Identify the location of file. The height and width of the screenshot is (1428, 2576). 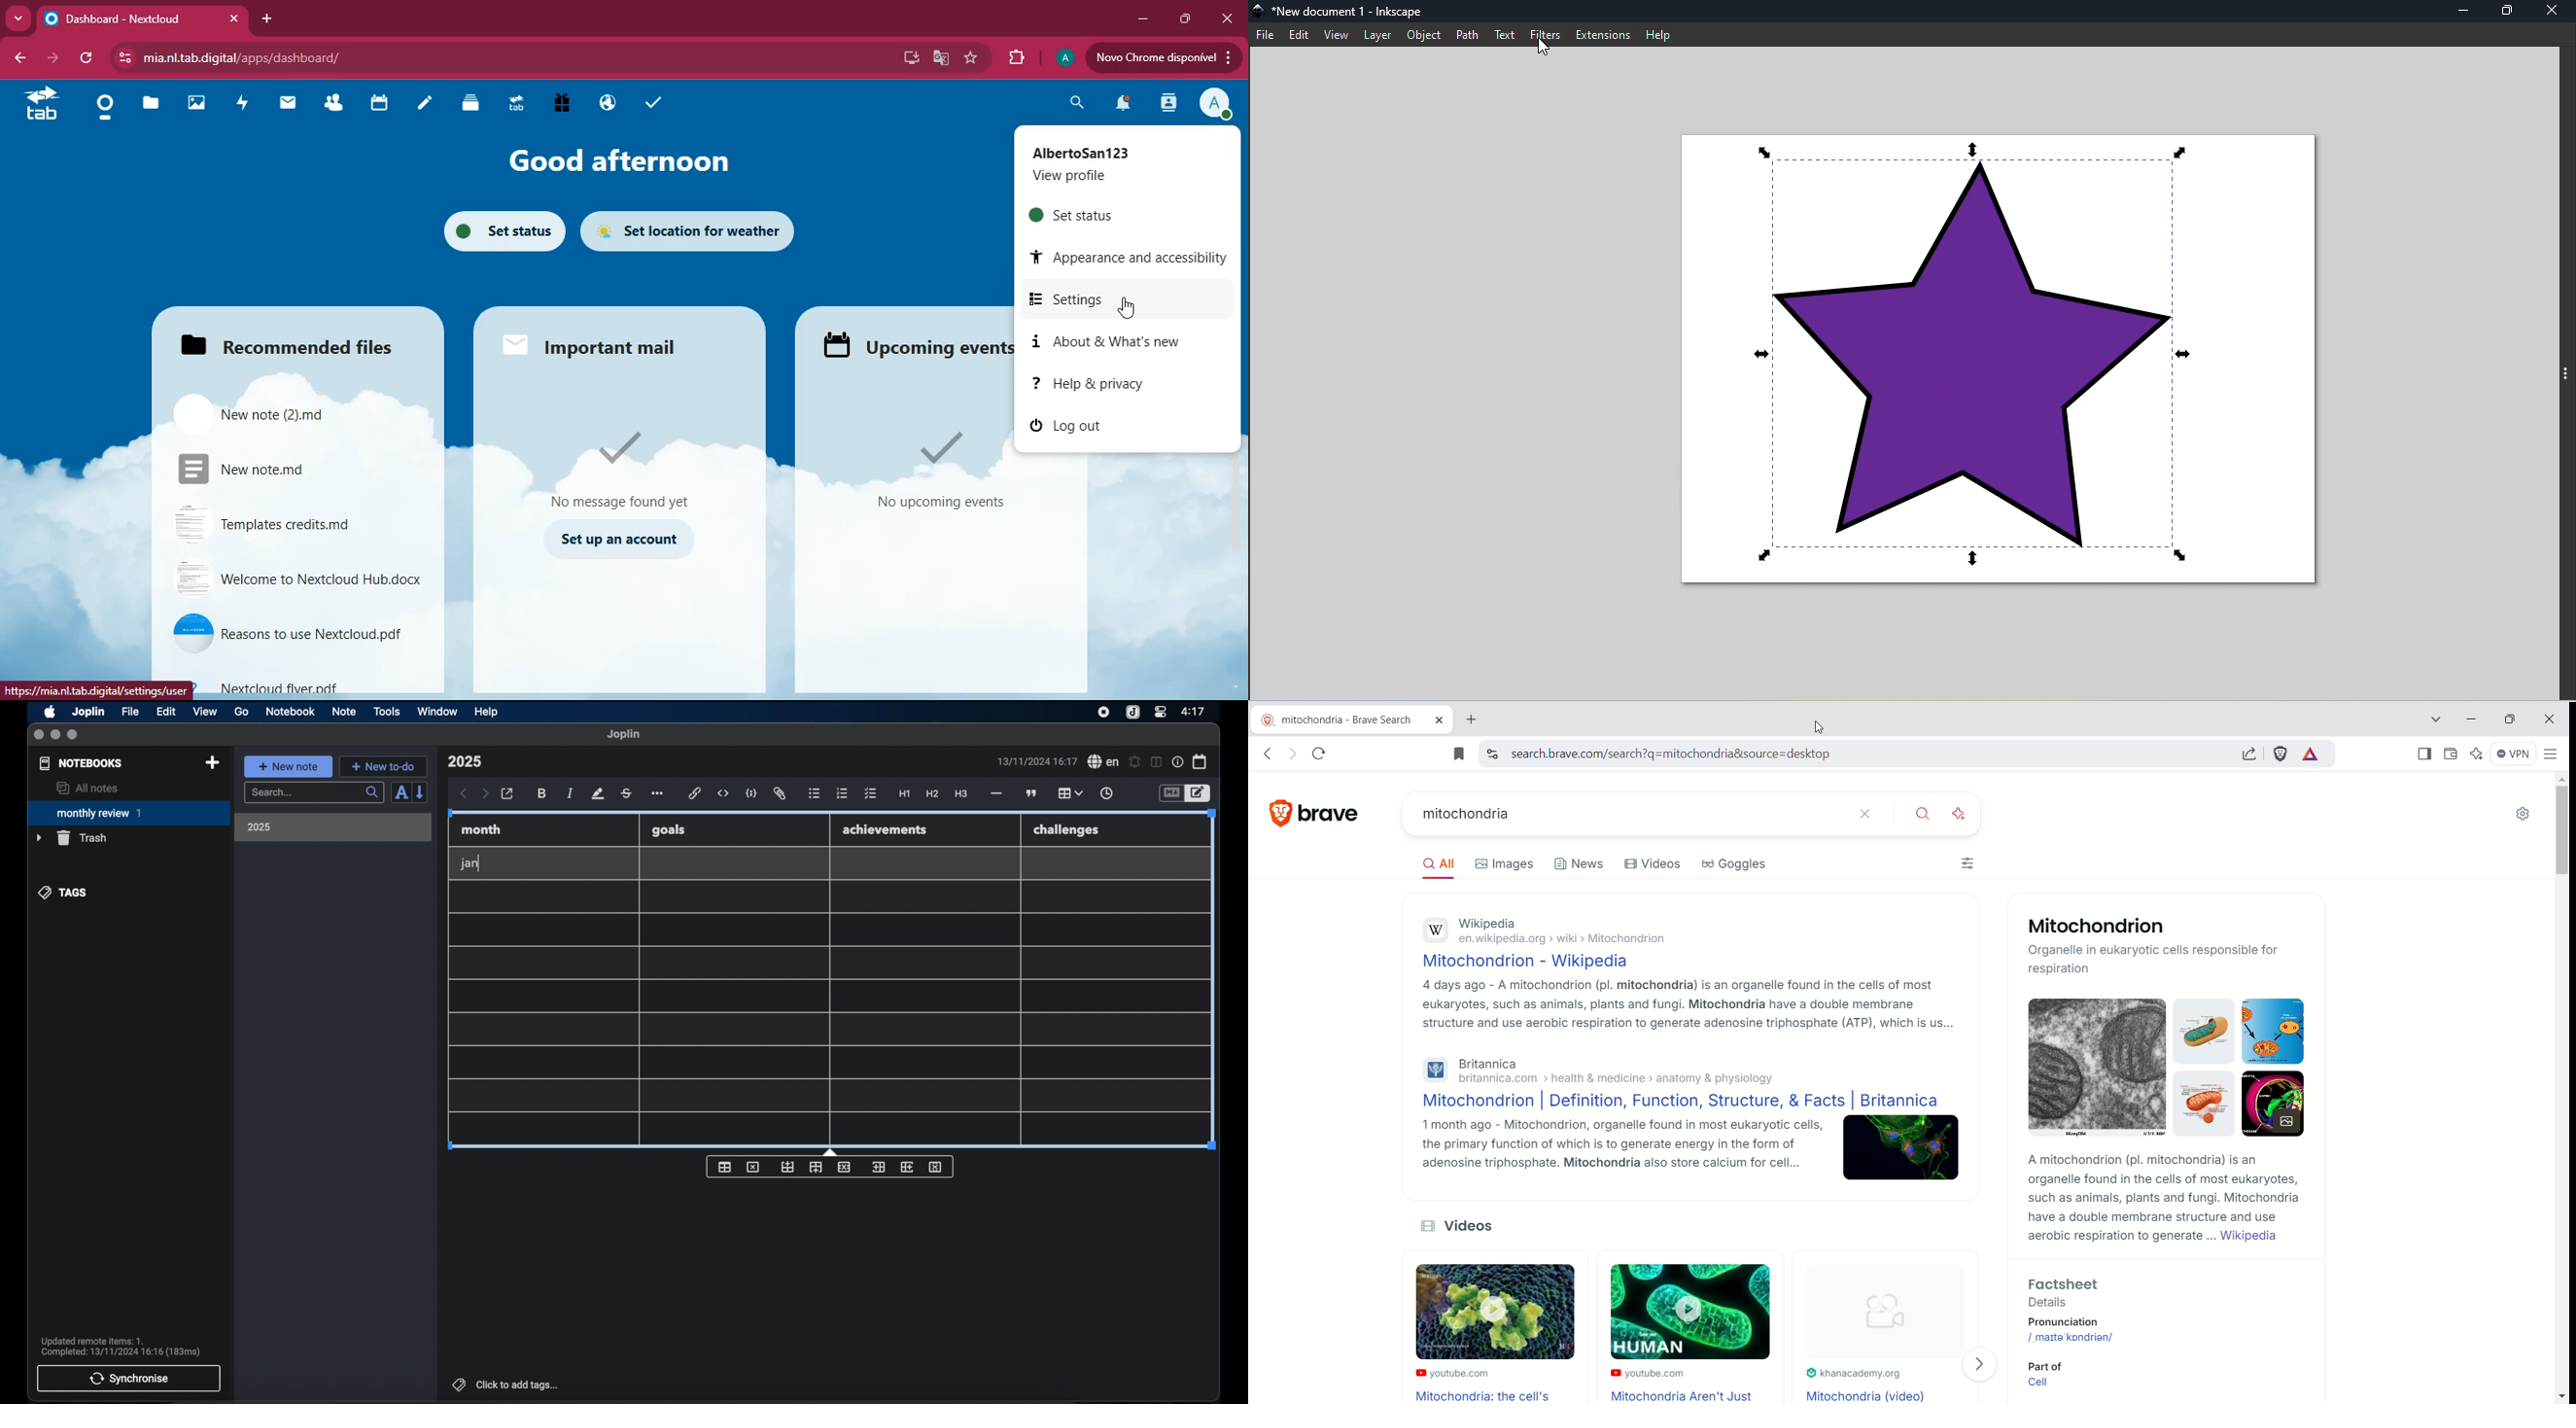
(271, 415).